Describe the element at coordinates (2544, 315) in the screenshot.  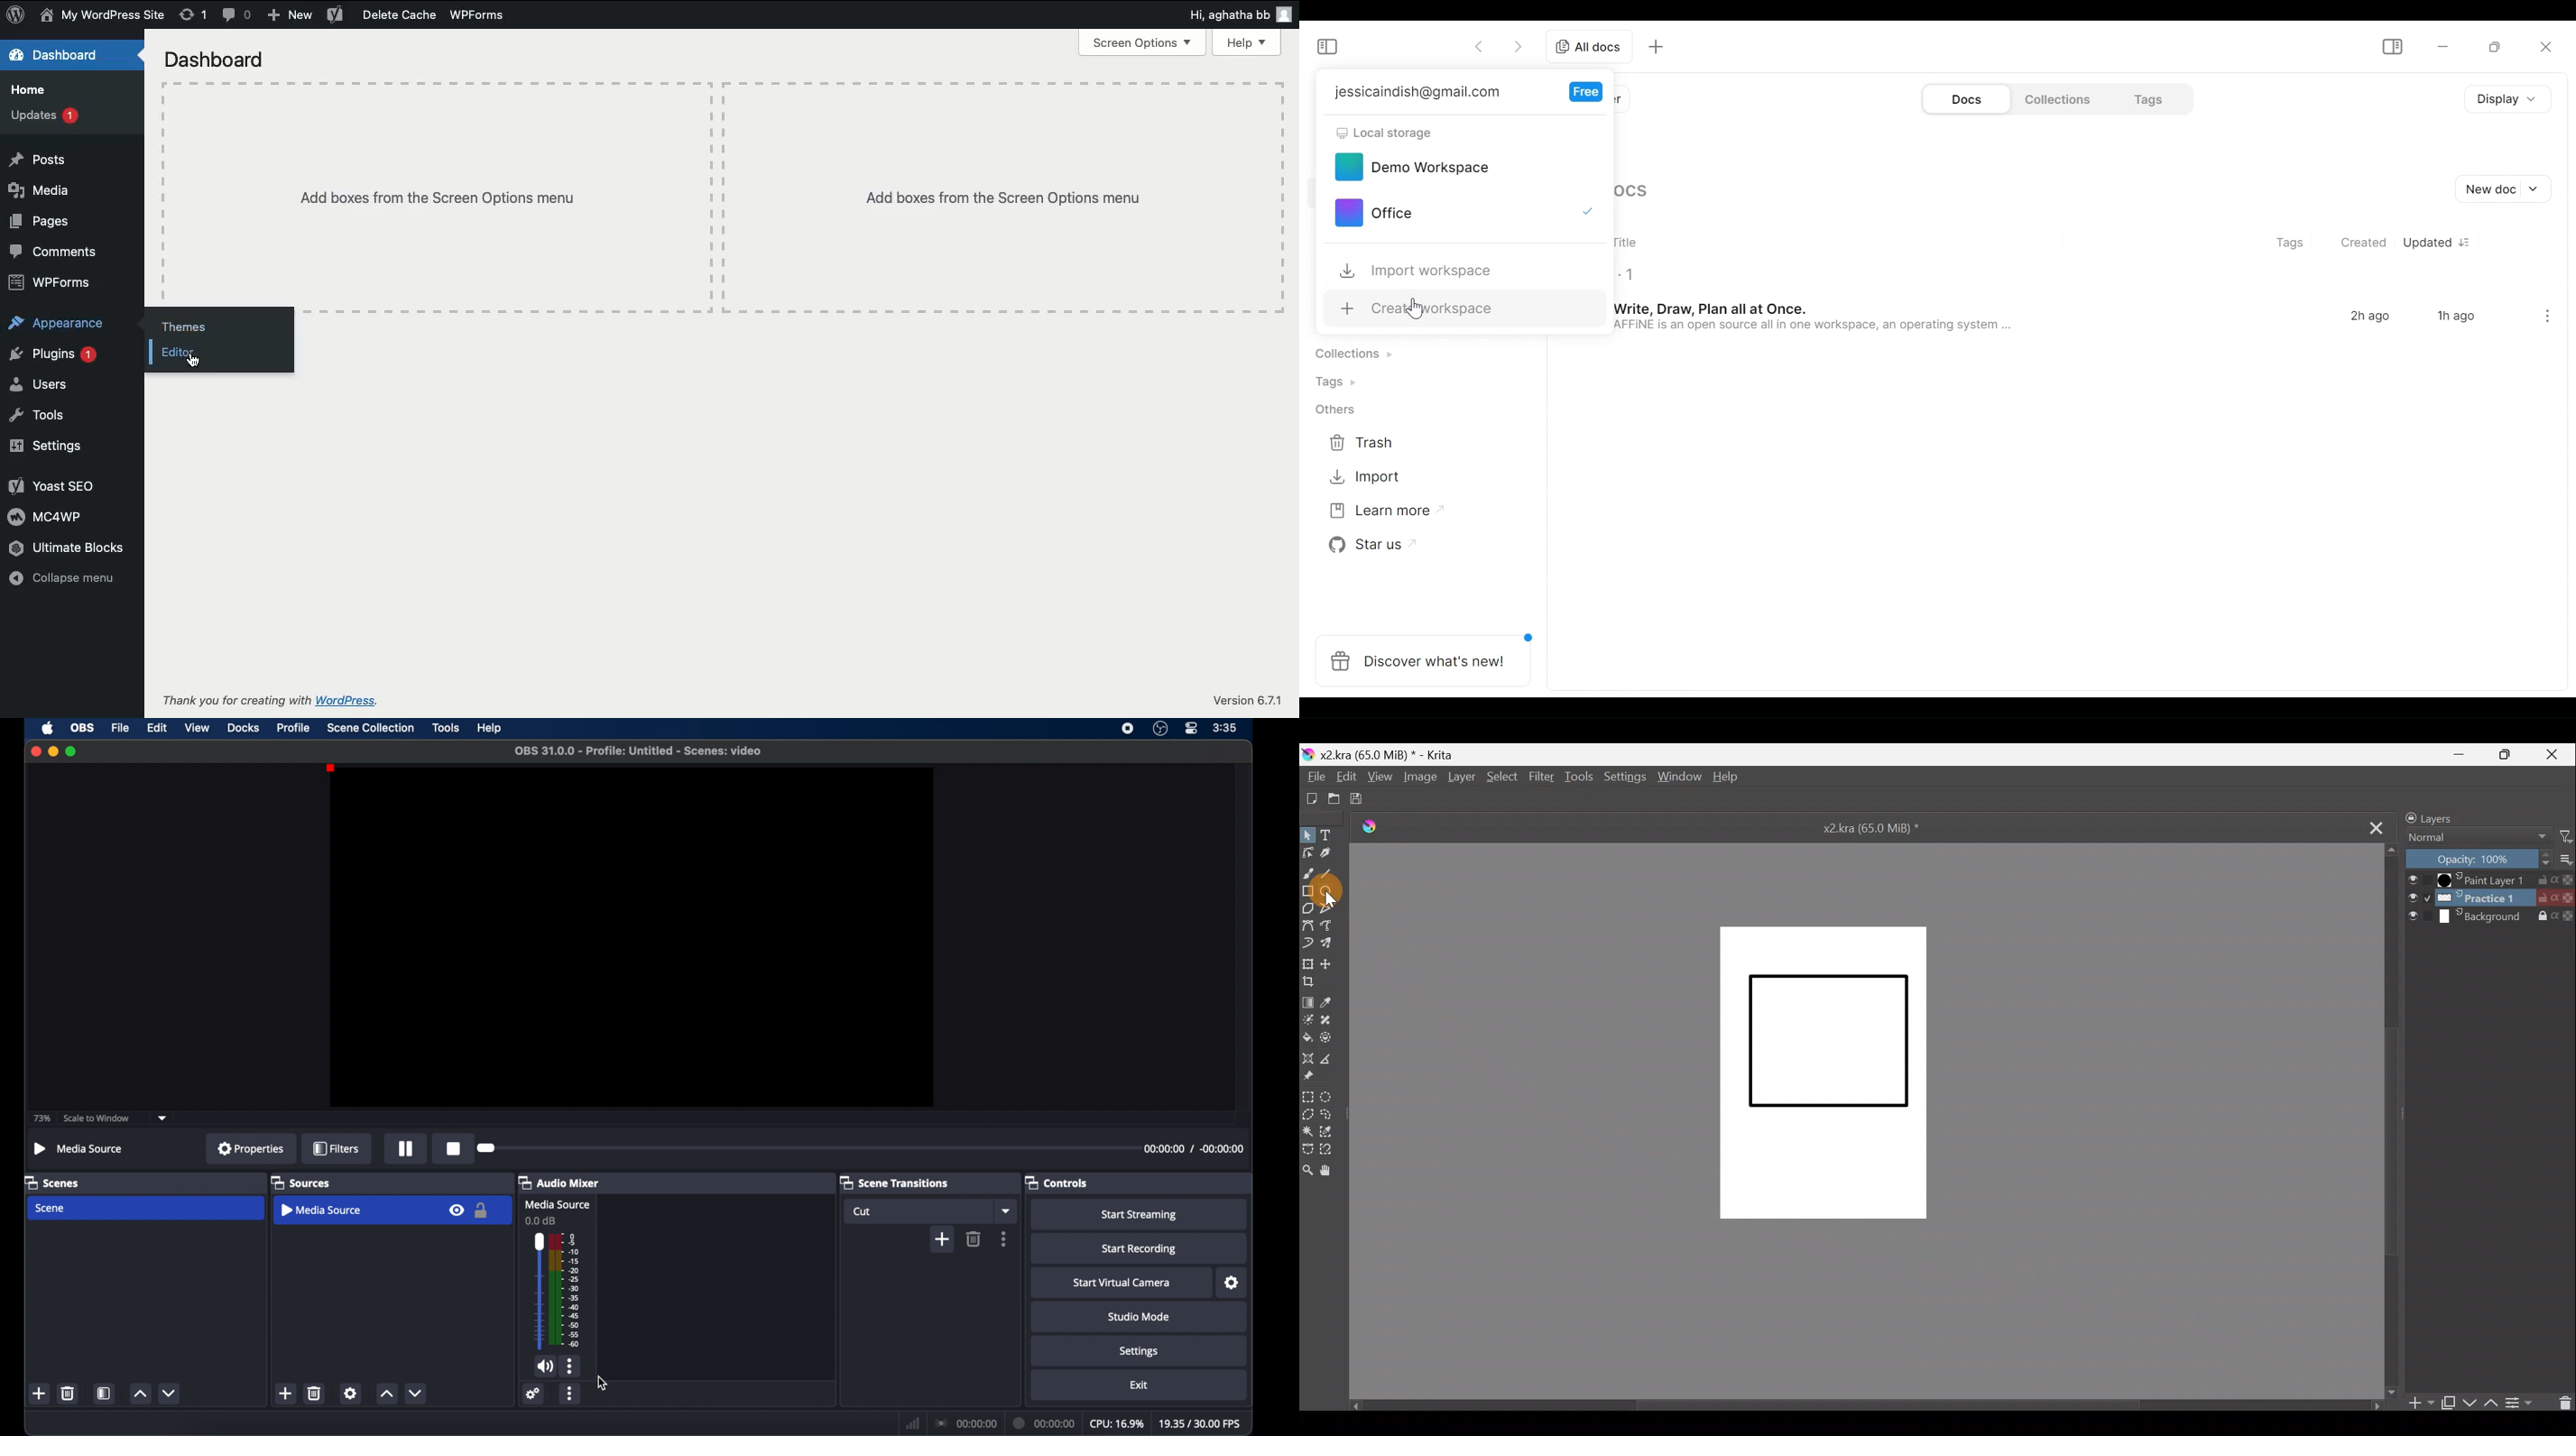
I see `ellipsis` at that location.